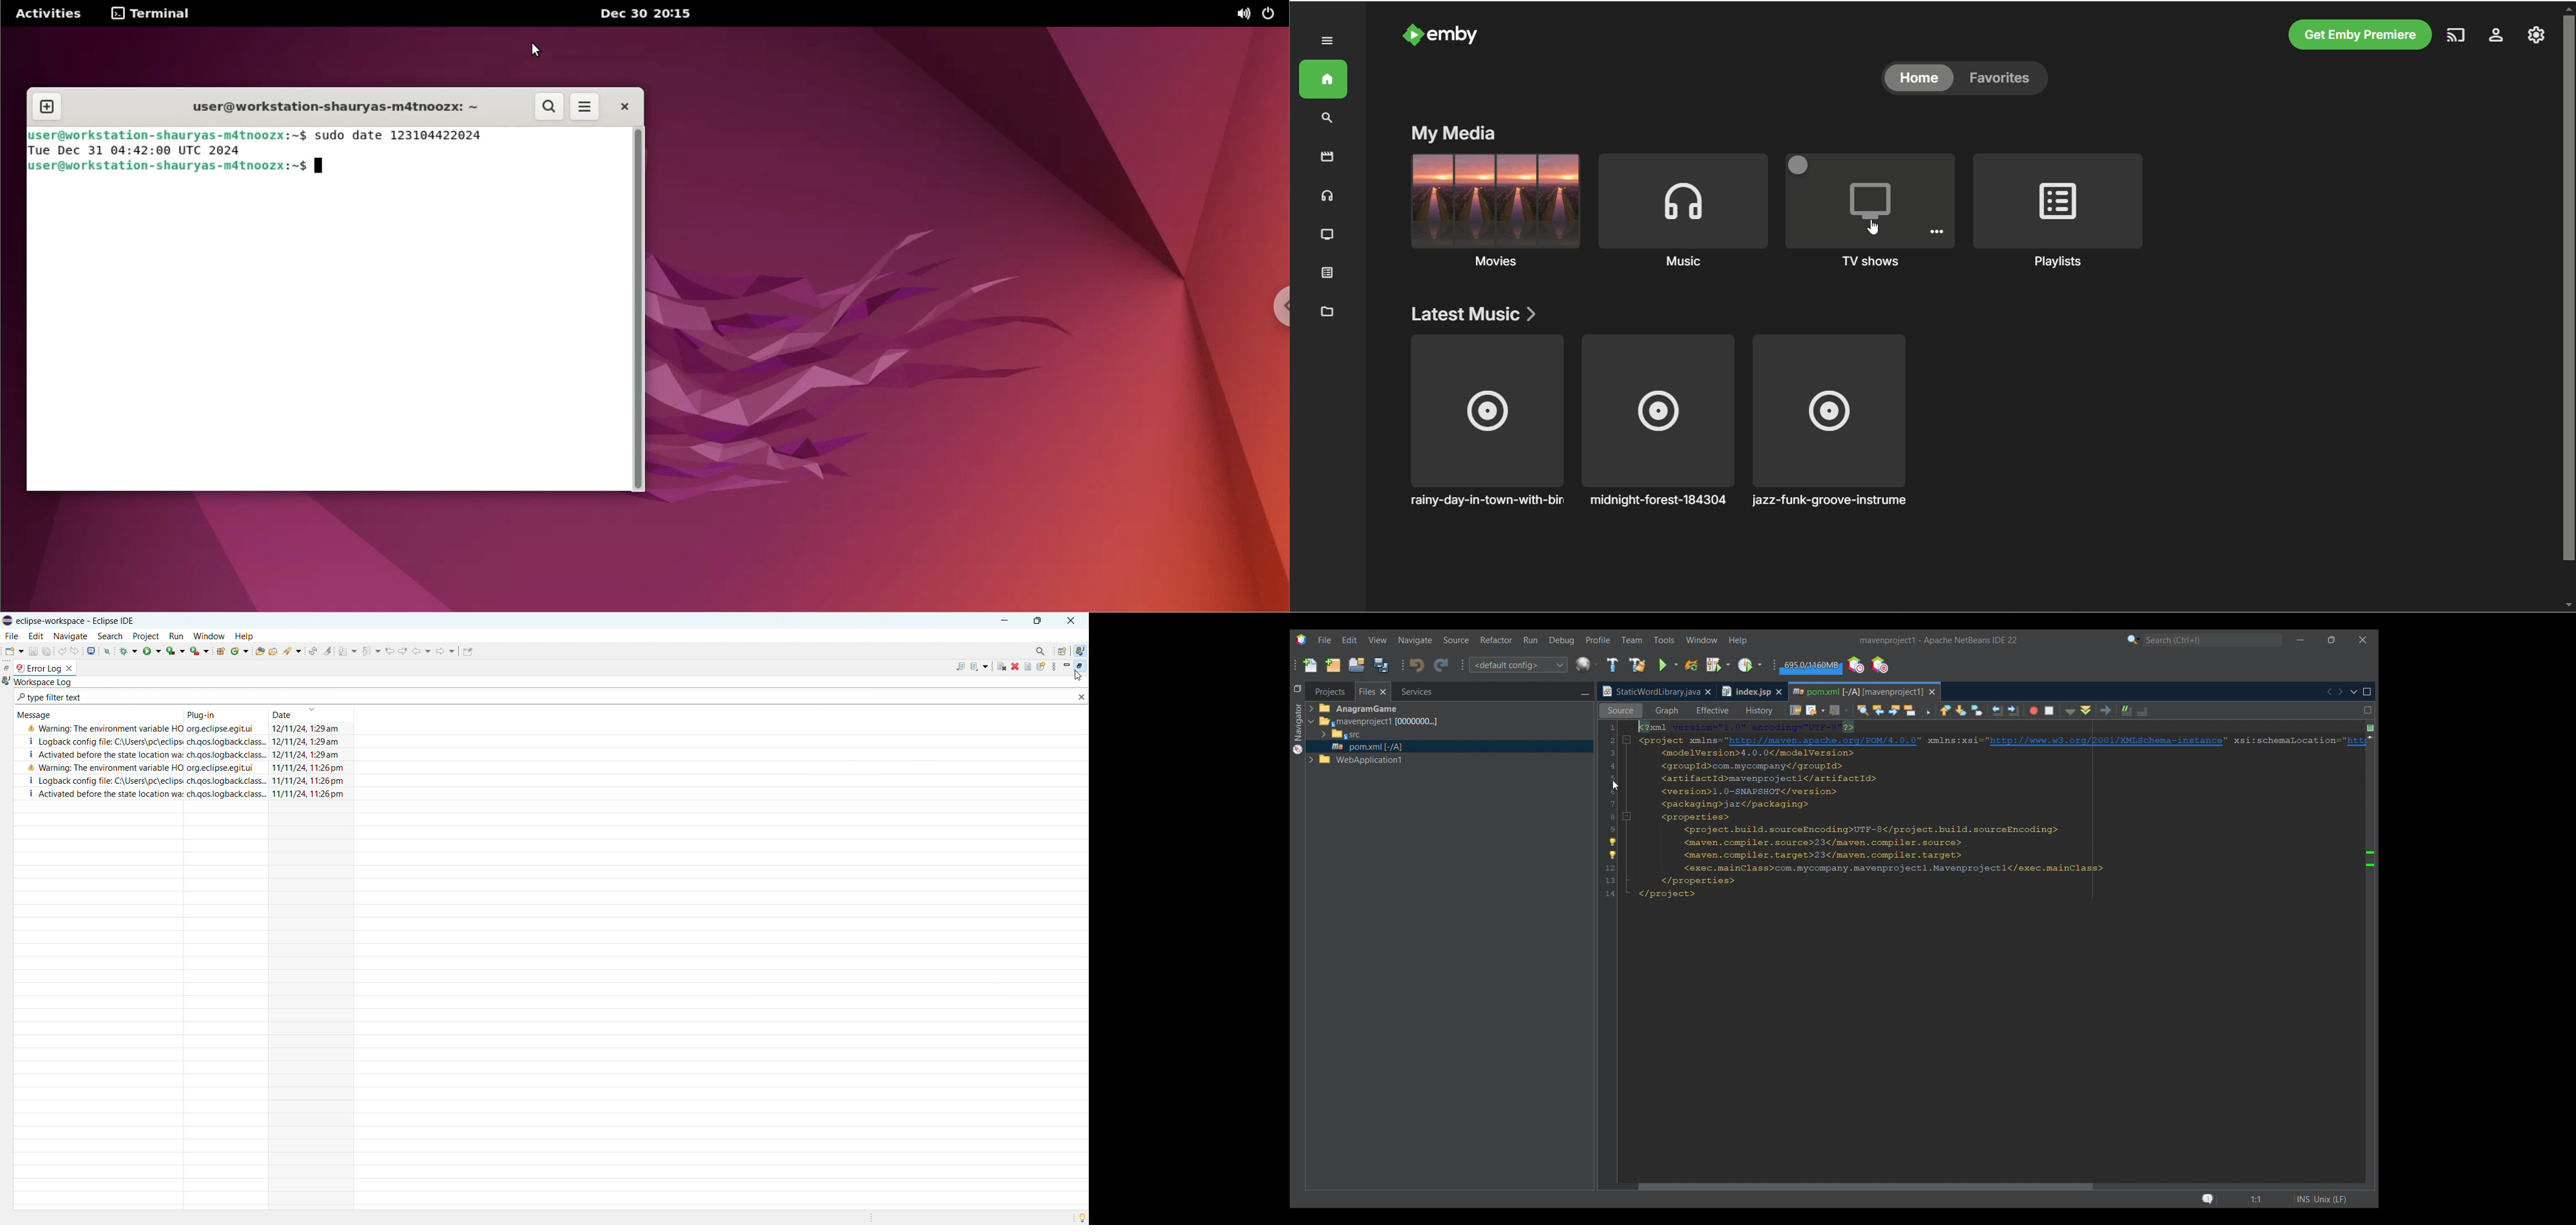 The image size is (2576, 1232). Describe the element at coordinates (2008, 78) in the screenshot. I see `favorites` at that location.